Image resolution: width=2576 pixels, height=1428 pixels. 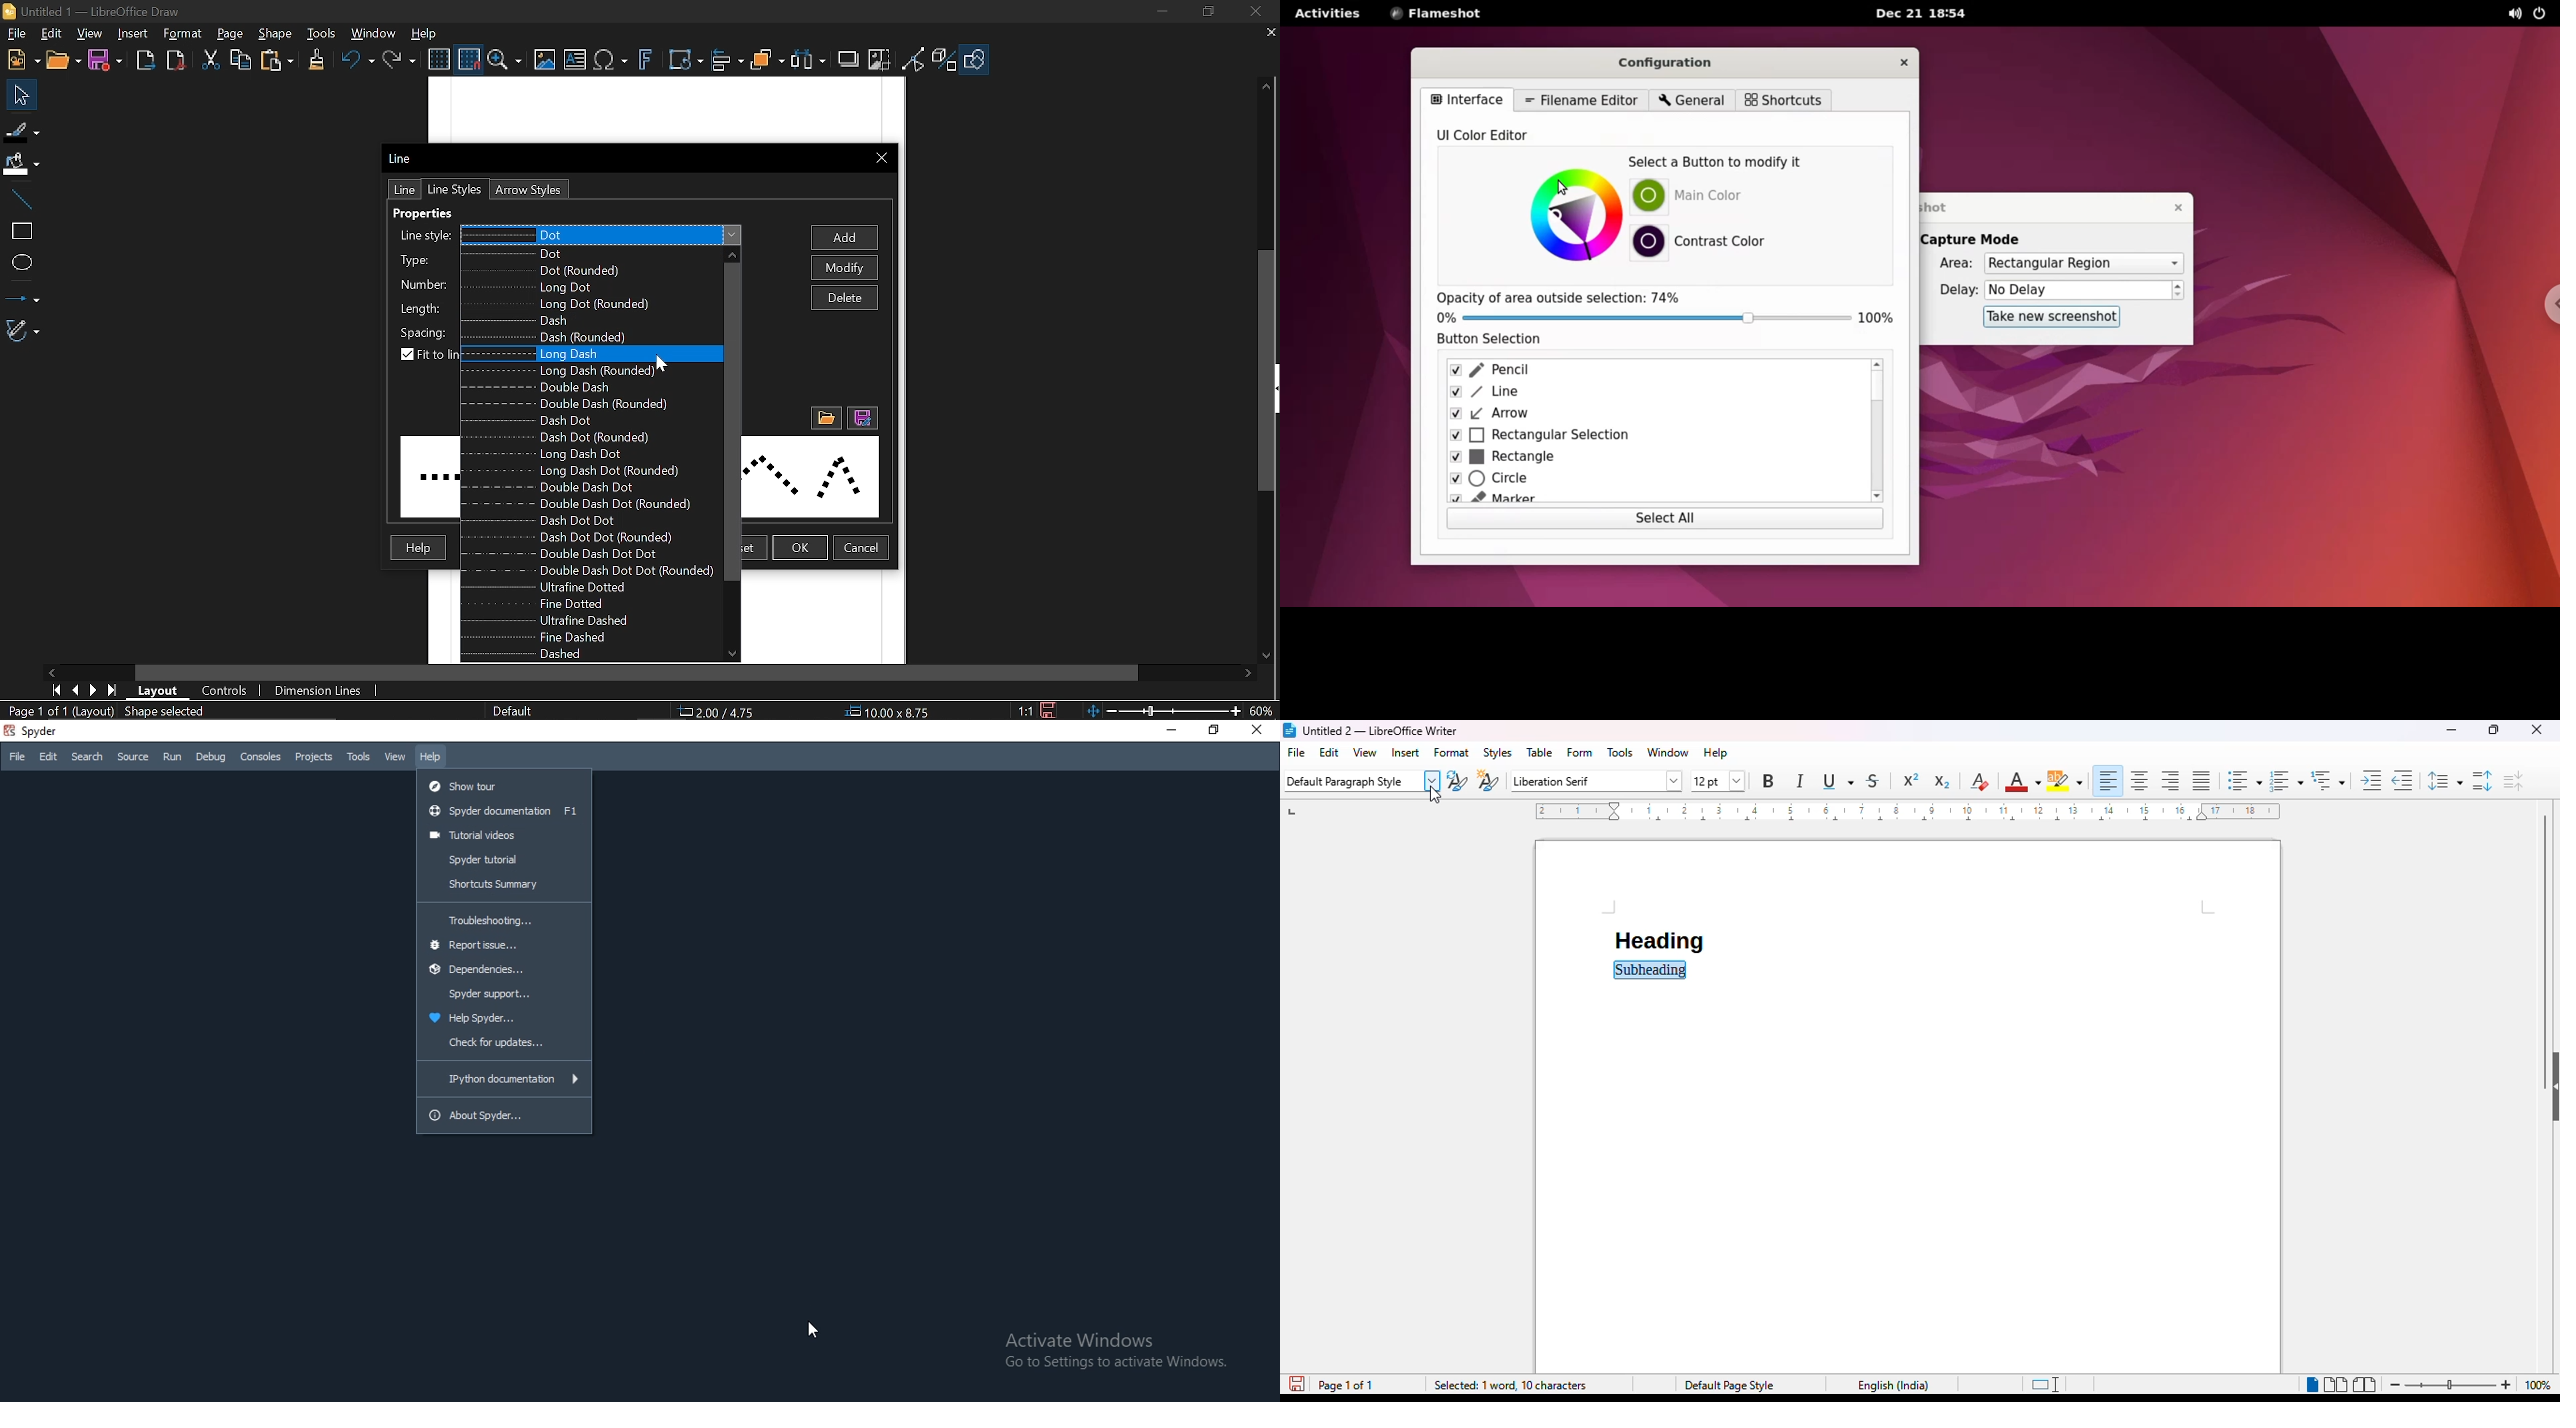 What do you see at coordinates (1023, 710) in the screenshot?
I see `proportion` at bounding box center [1023, 710].